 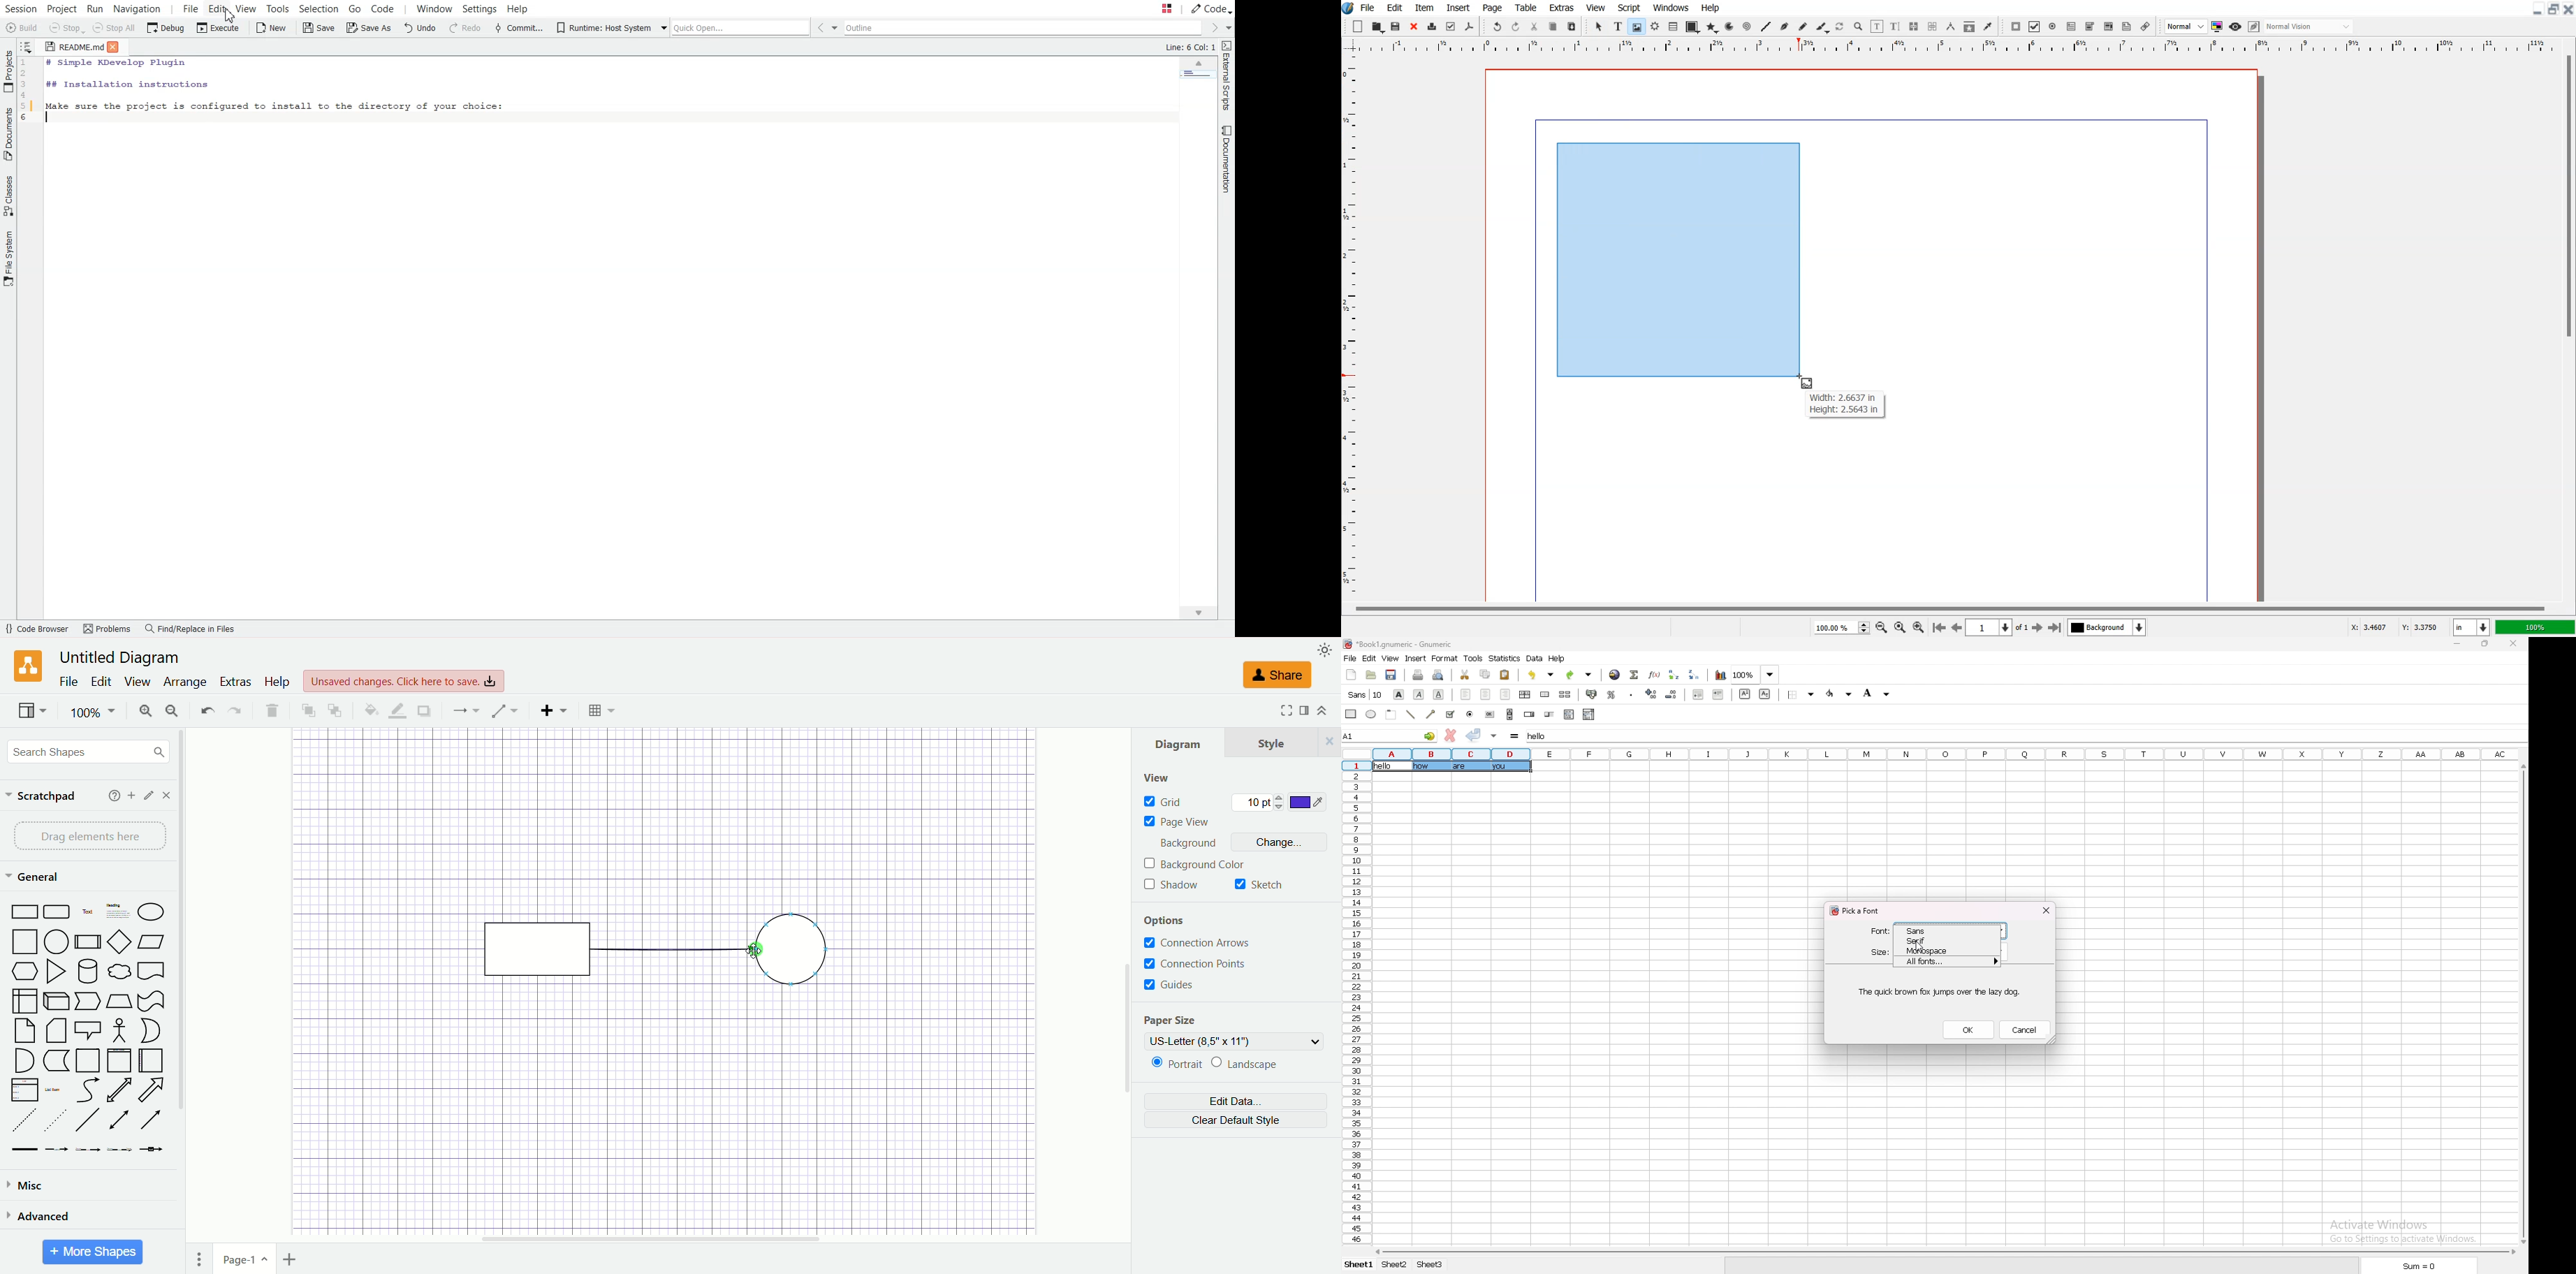 I want to click on Go to last Page, so click(x=2055, y=627).